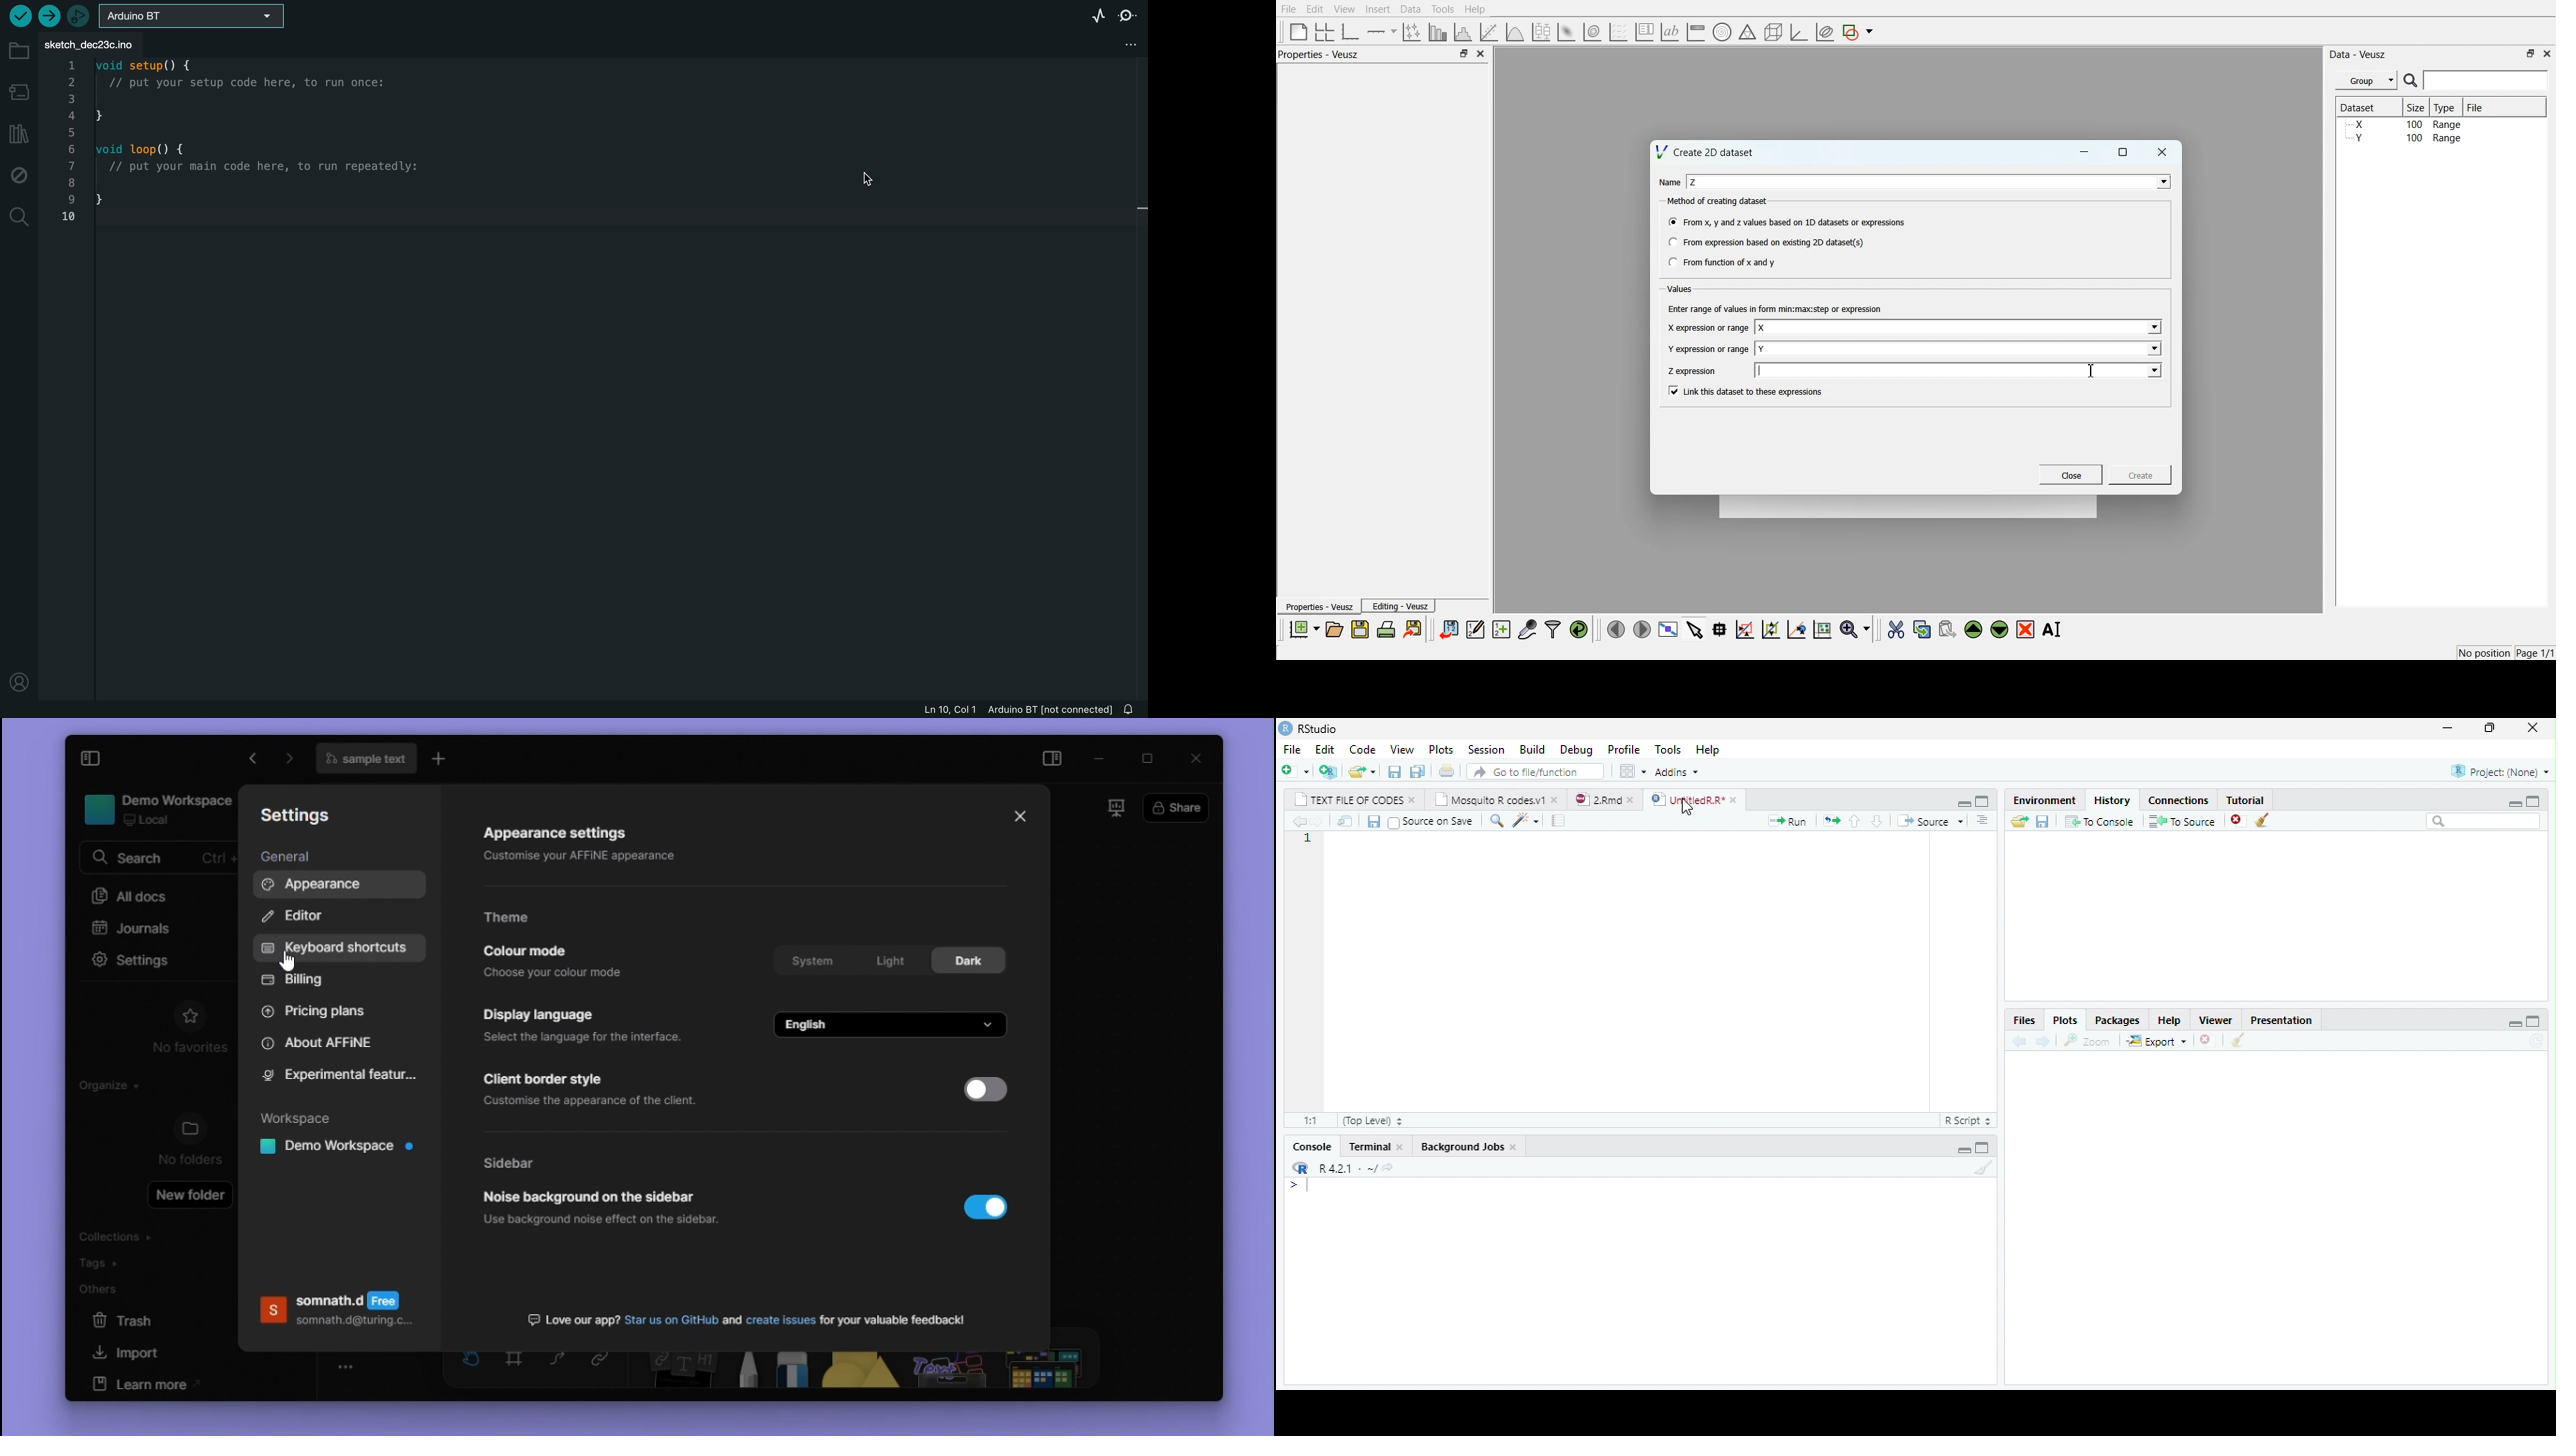 The height and width of the screenshot is (1456, 2576). I want to click on source on save, so click(1431, 821).